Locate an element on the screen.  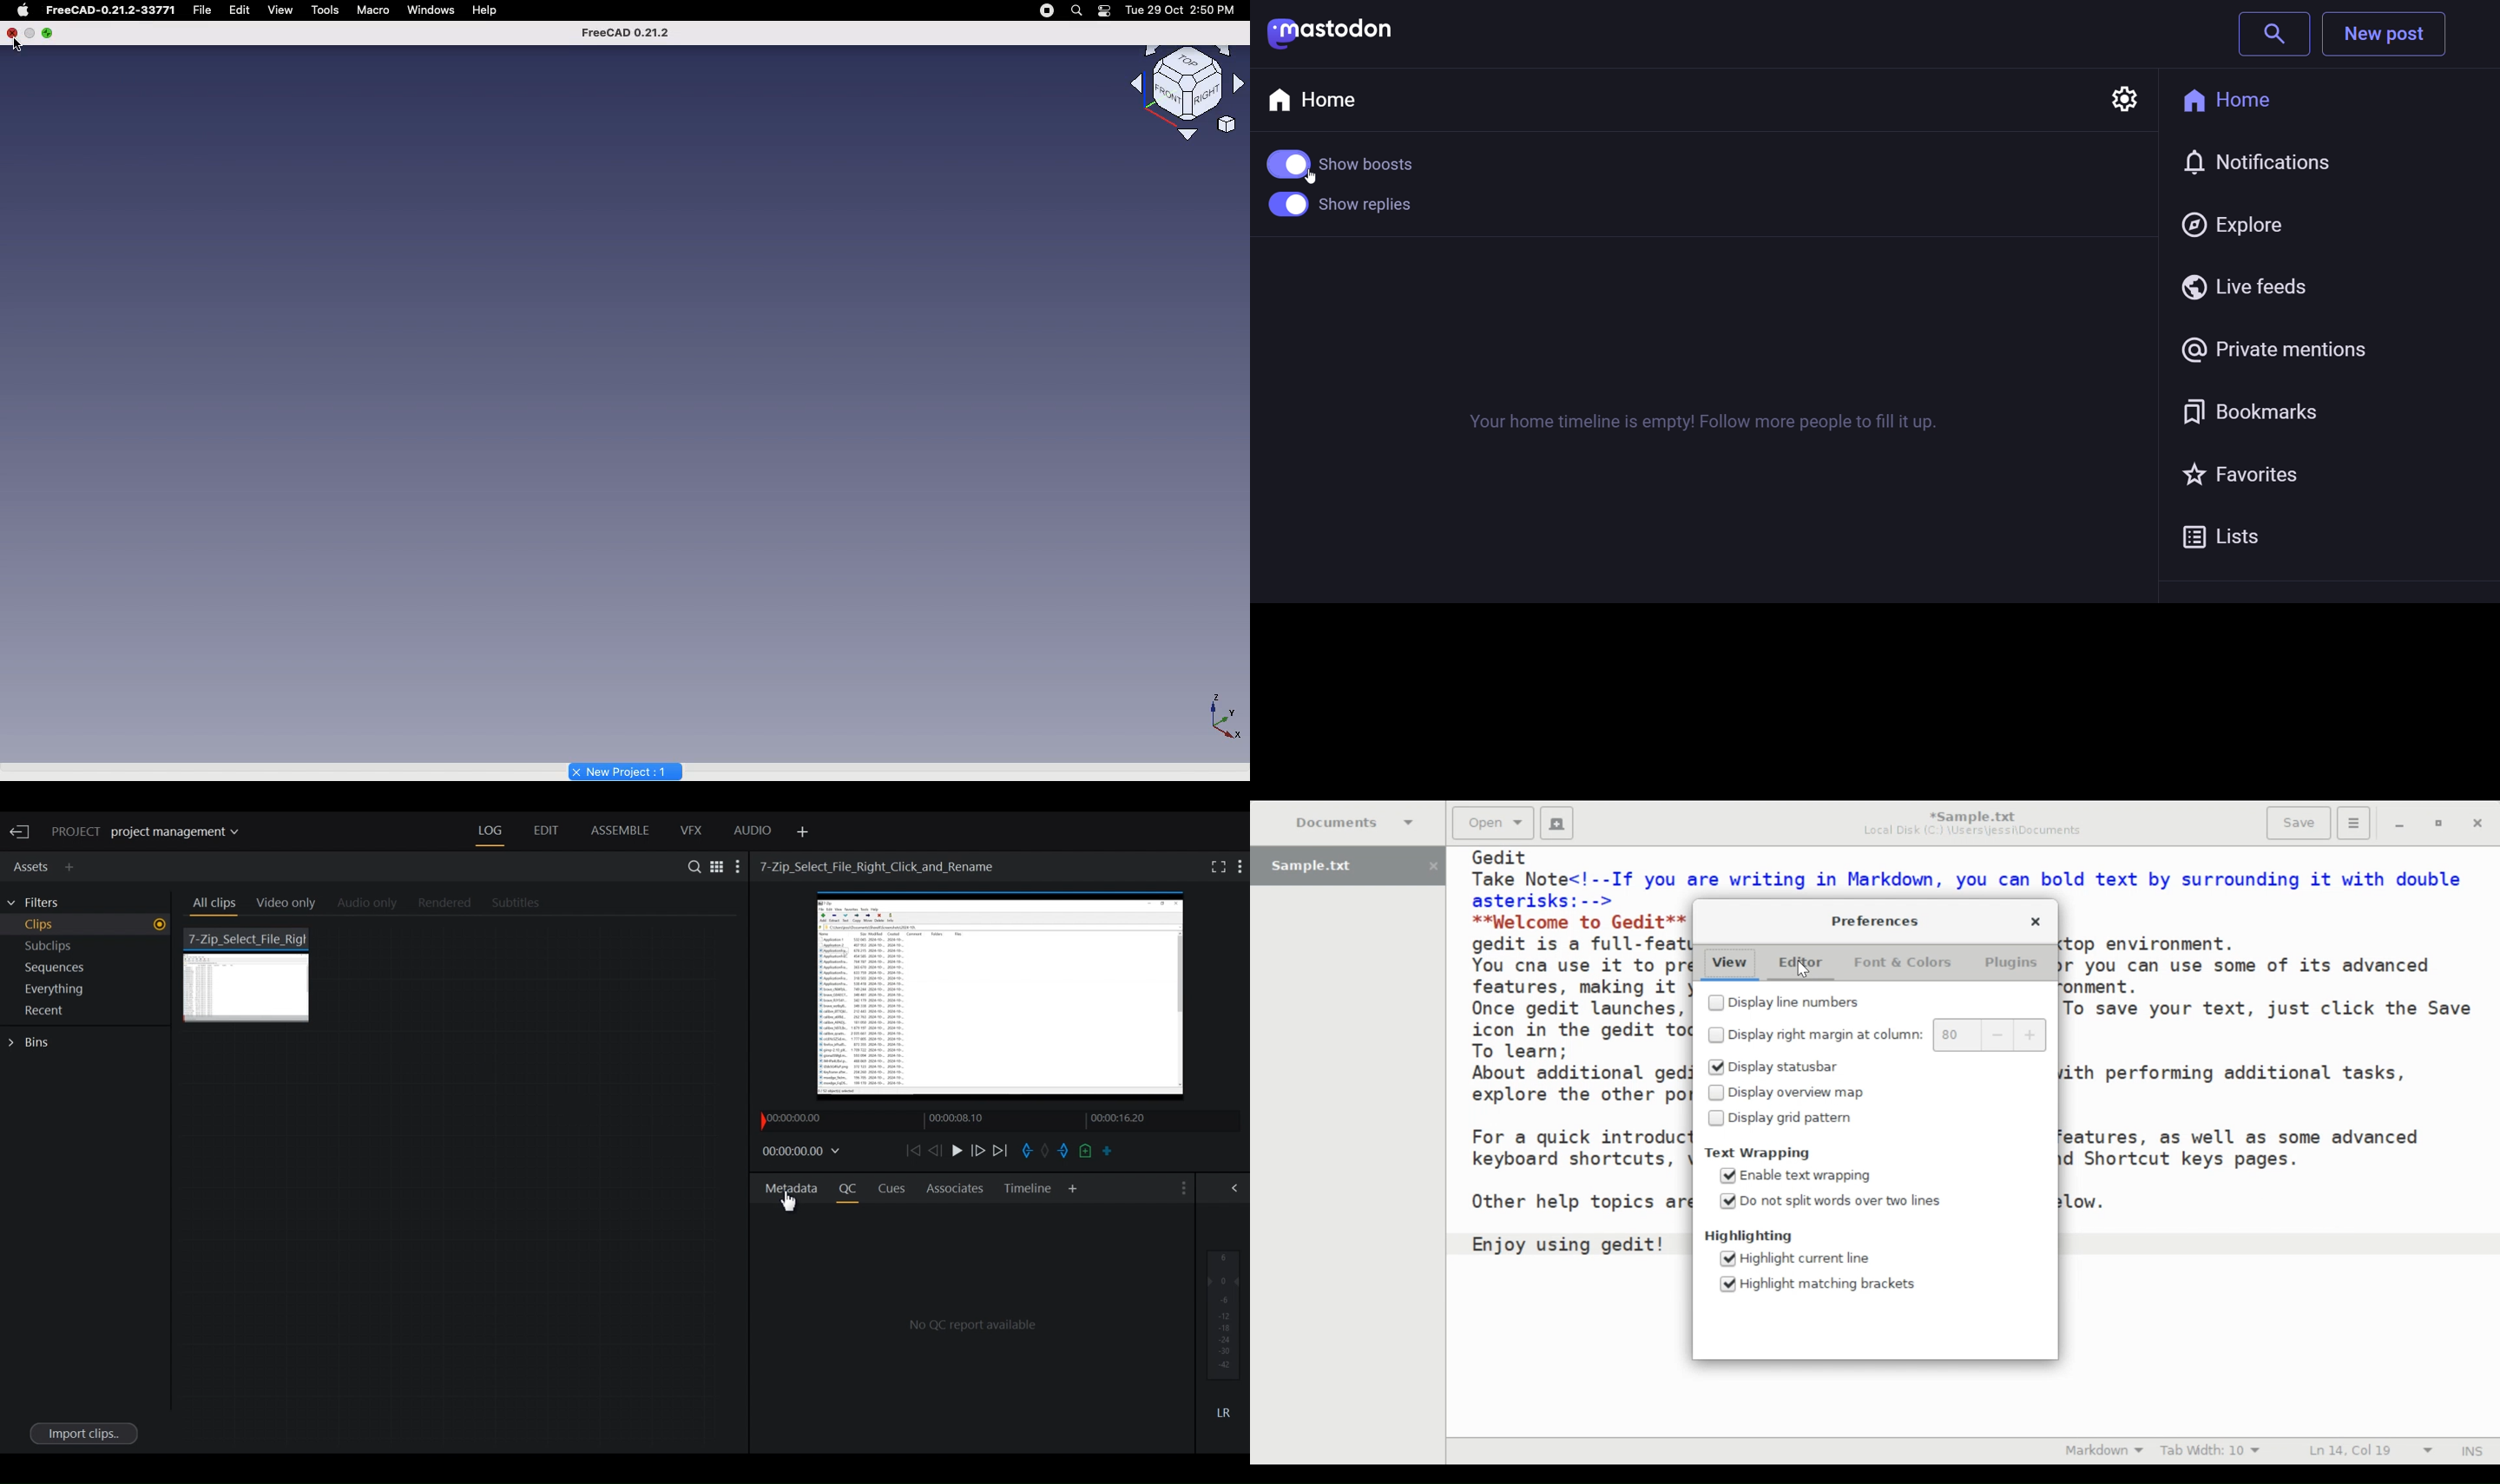
Subtitles is located at coordinates (523, 904).